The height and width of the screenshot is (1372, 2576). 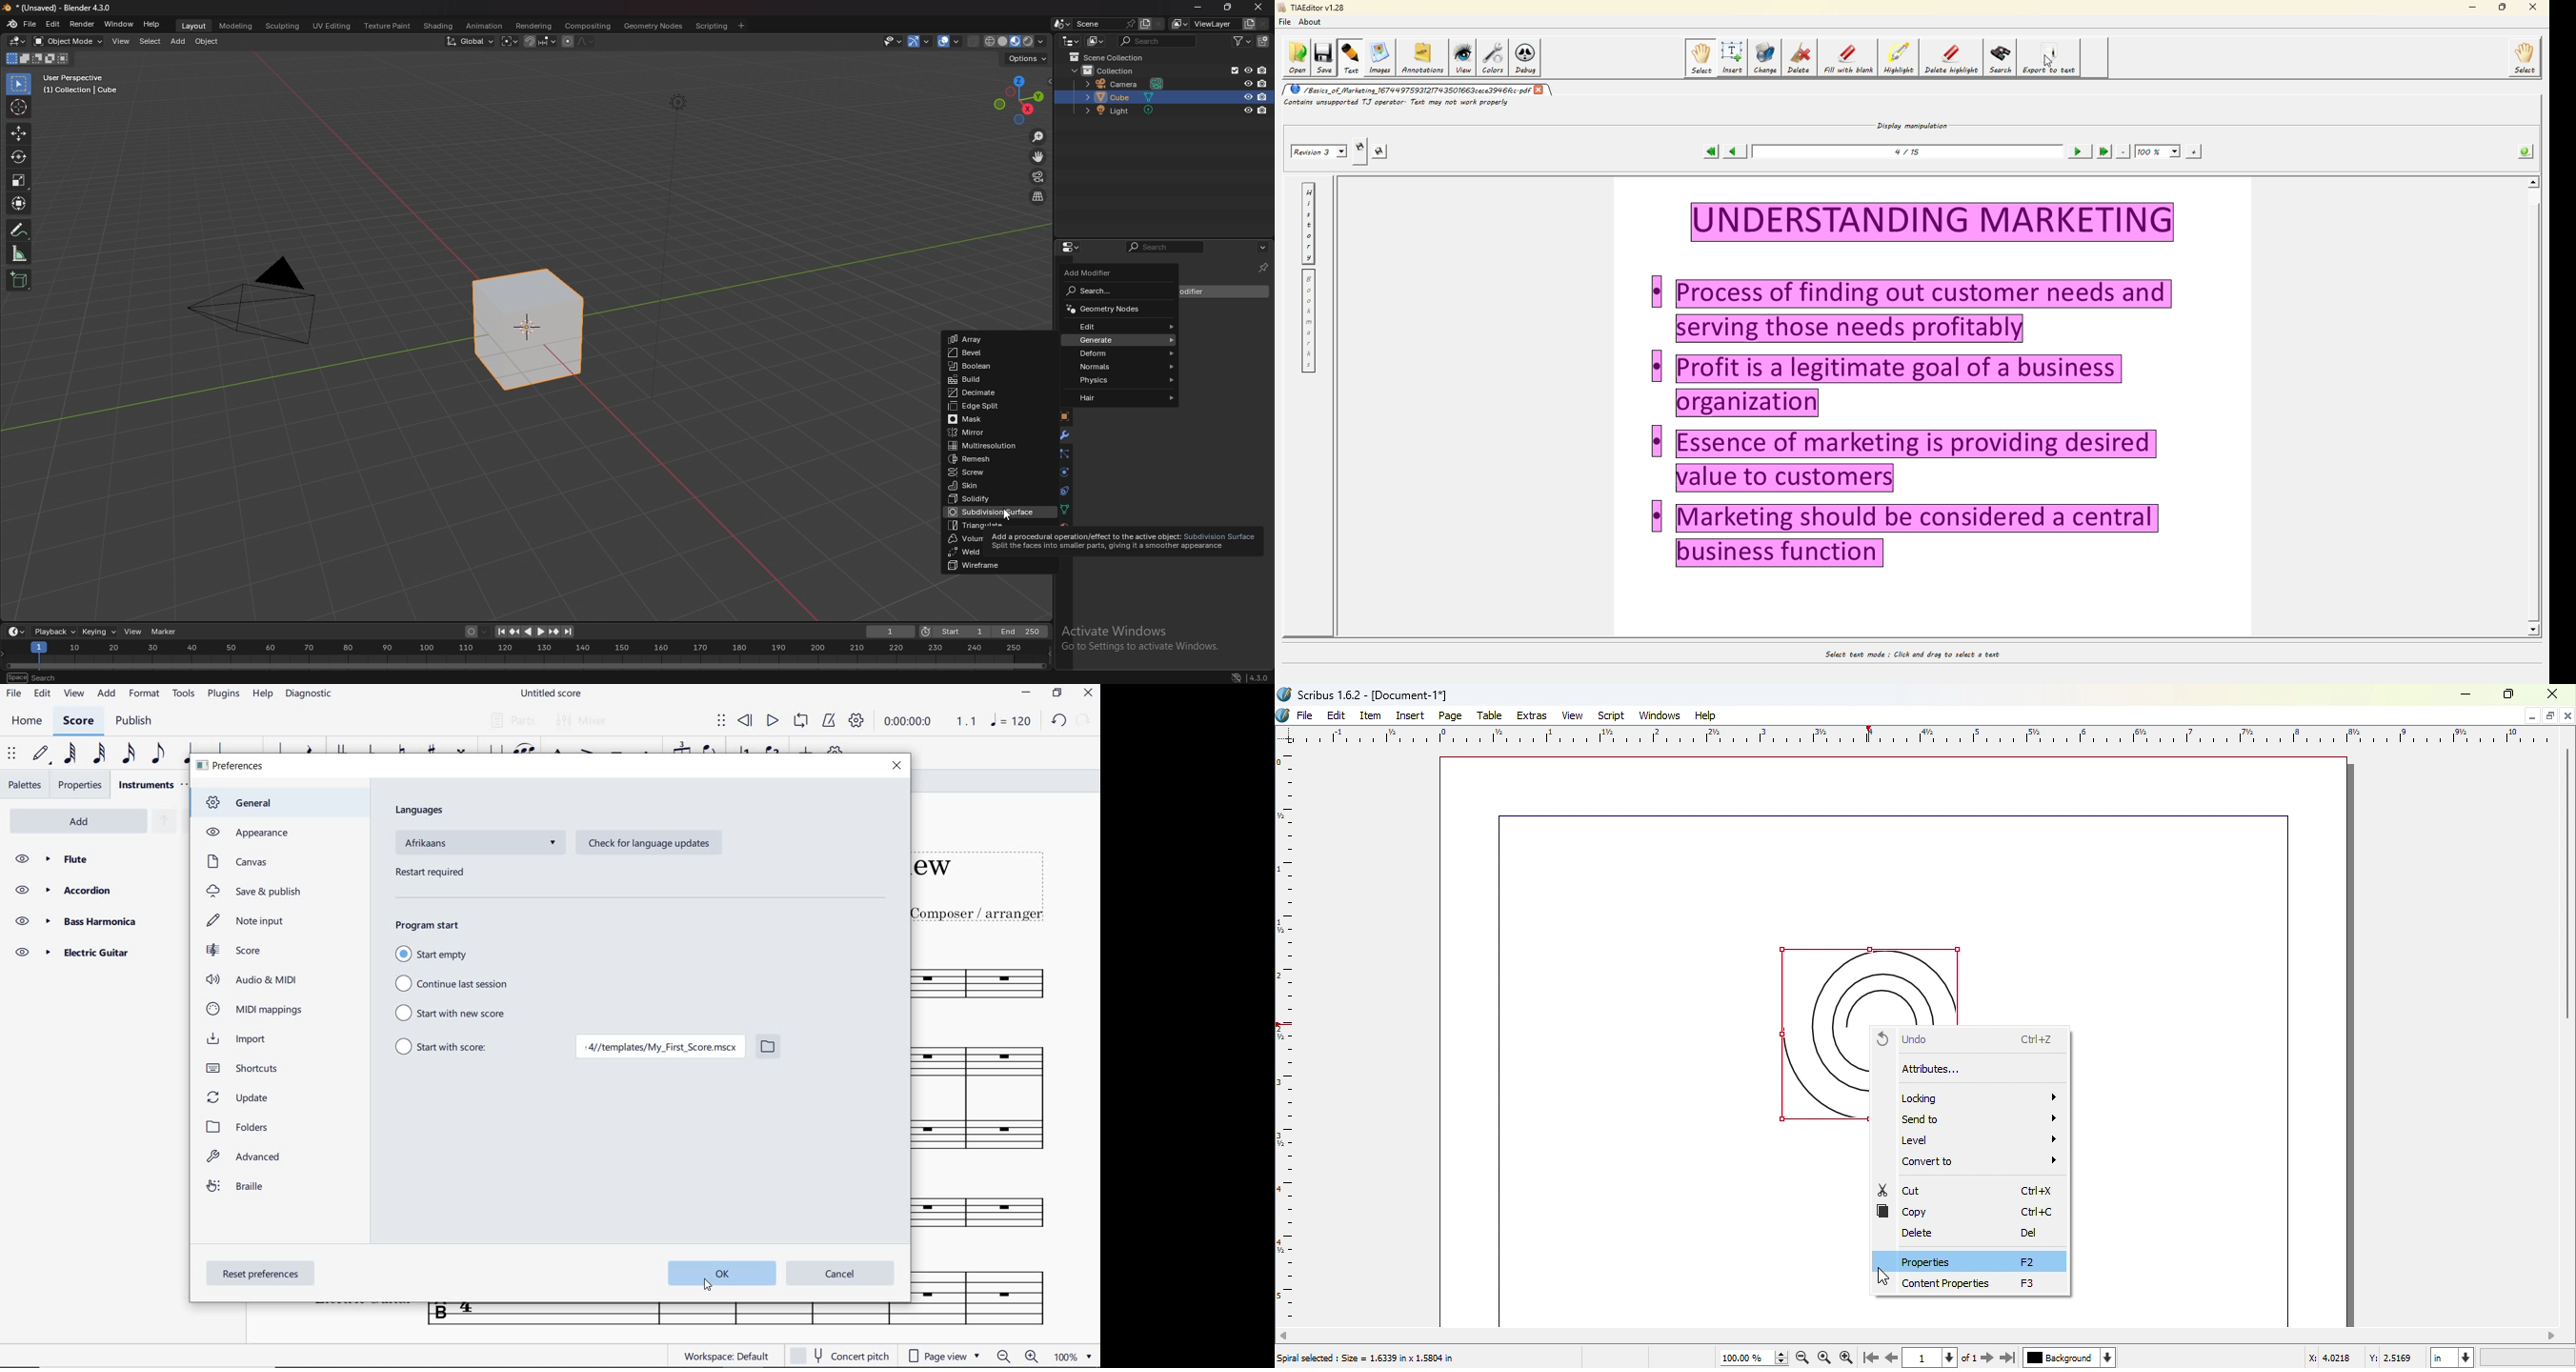 What do you see at coordinates (963, 553) in the screenshot?
I see `weld` at bounding box center [963, 553].